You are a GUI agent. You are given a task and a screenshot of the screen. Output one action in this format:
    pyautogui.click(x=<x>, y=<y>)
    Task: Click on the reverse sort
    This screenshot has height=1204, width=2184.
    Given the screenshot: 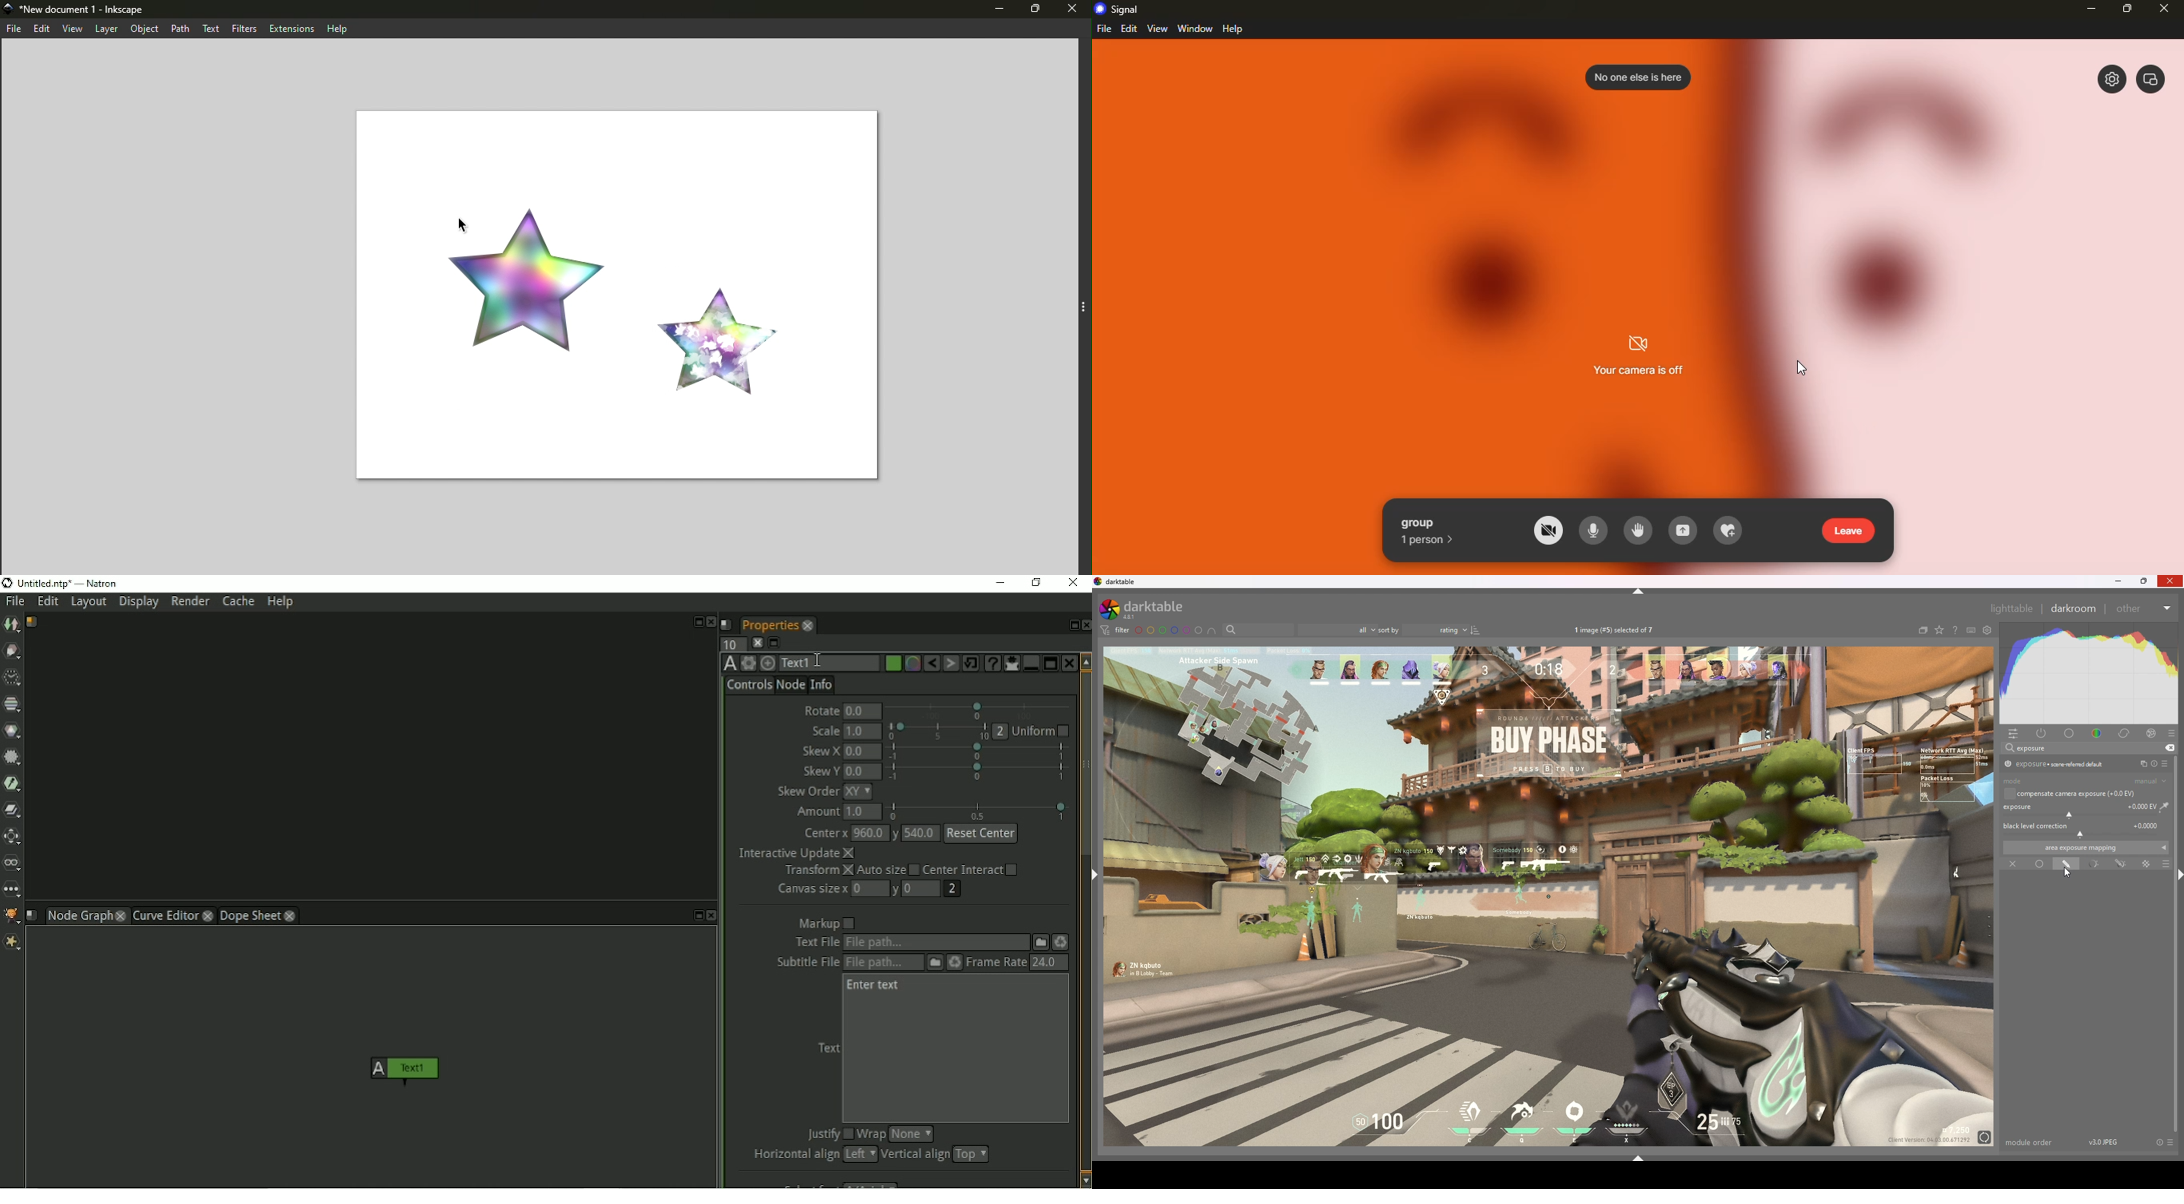 What is the action you would take?
    pyautogui.click(x=1476, y=630)
    